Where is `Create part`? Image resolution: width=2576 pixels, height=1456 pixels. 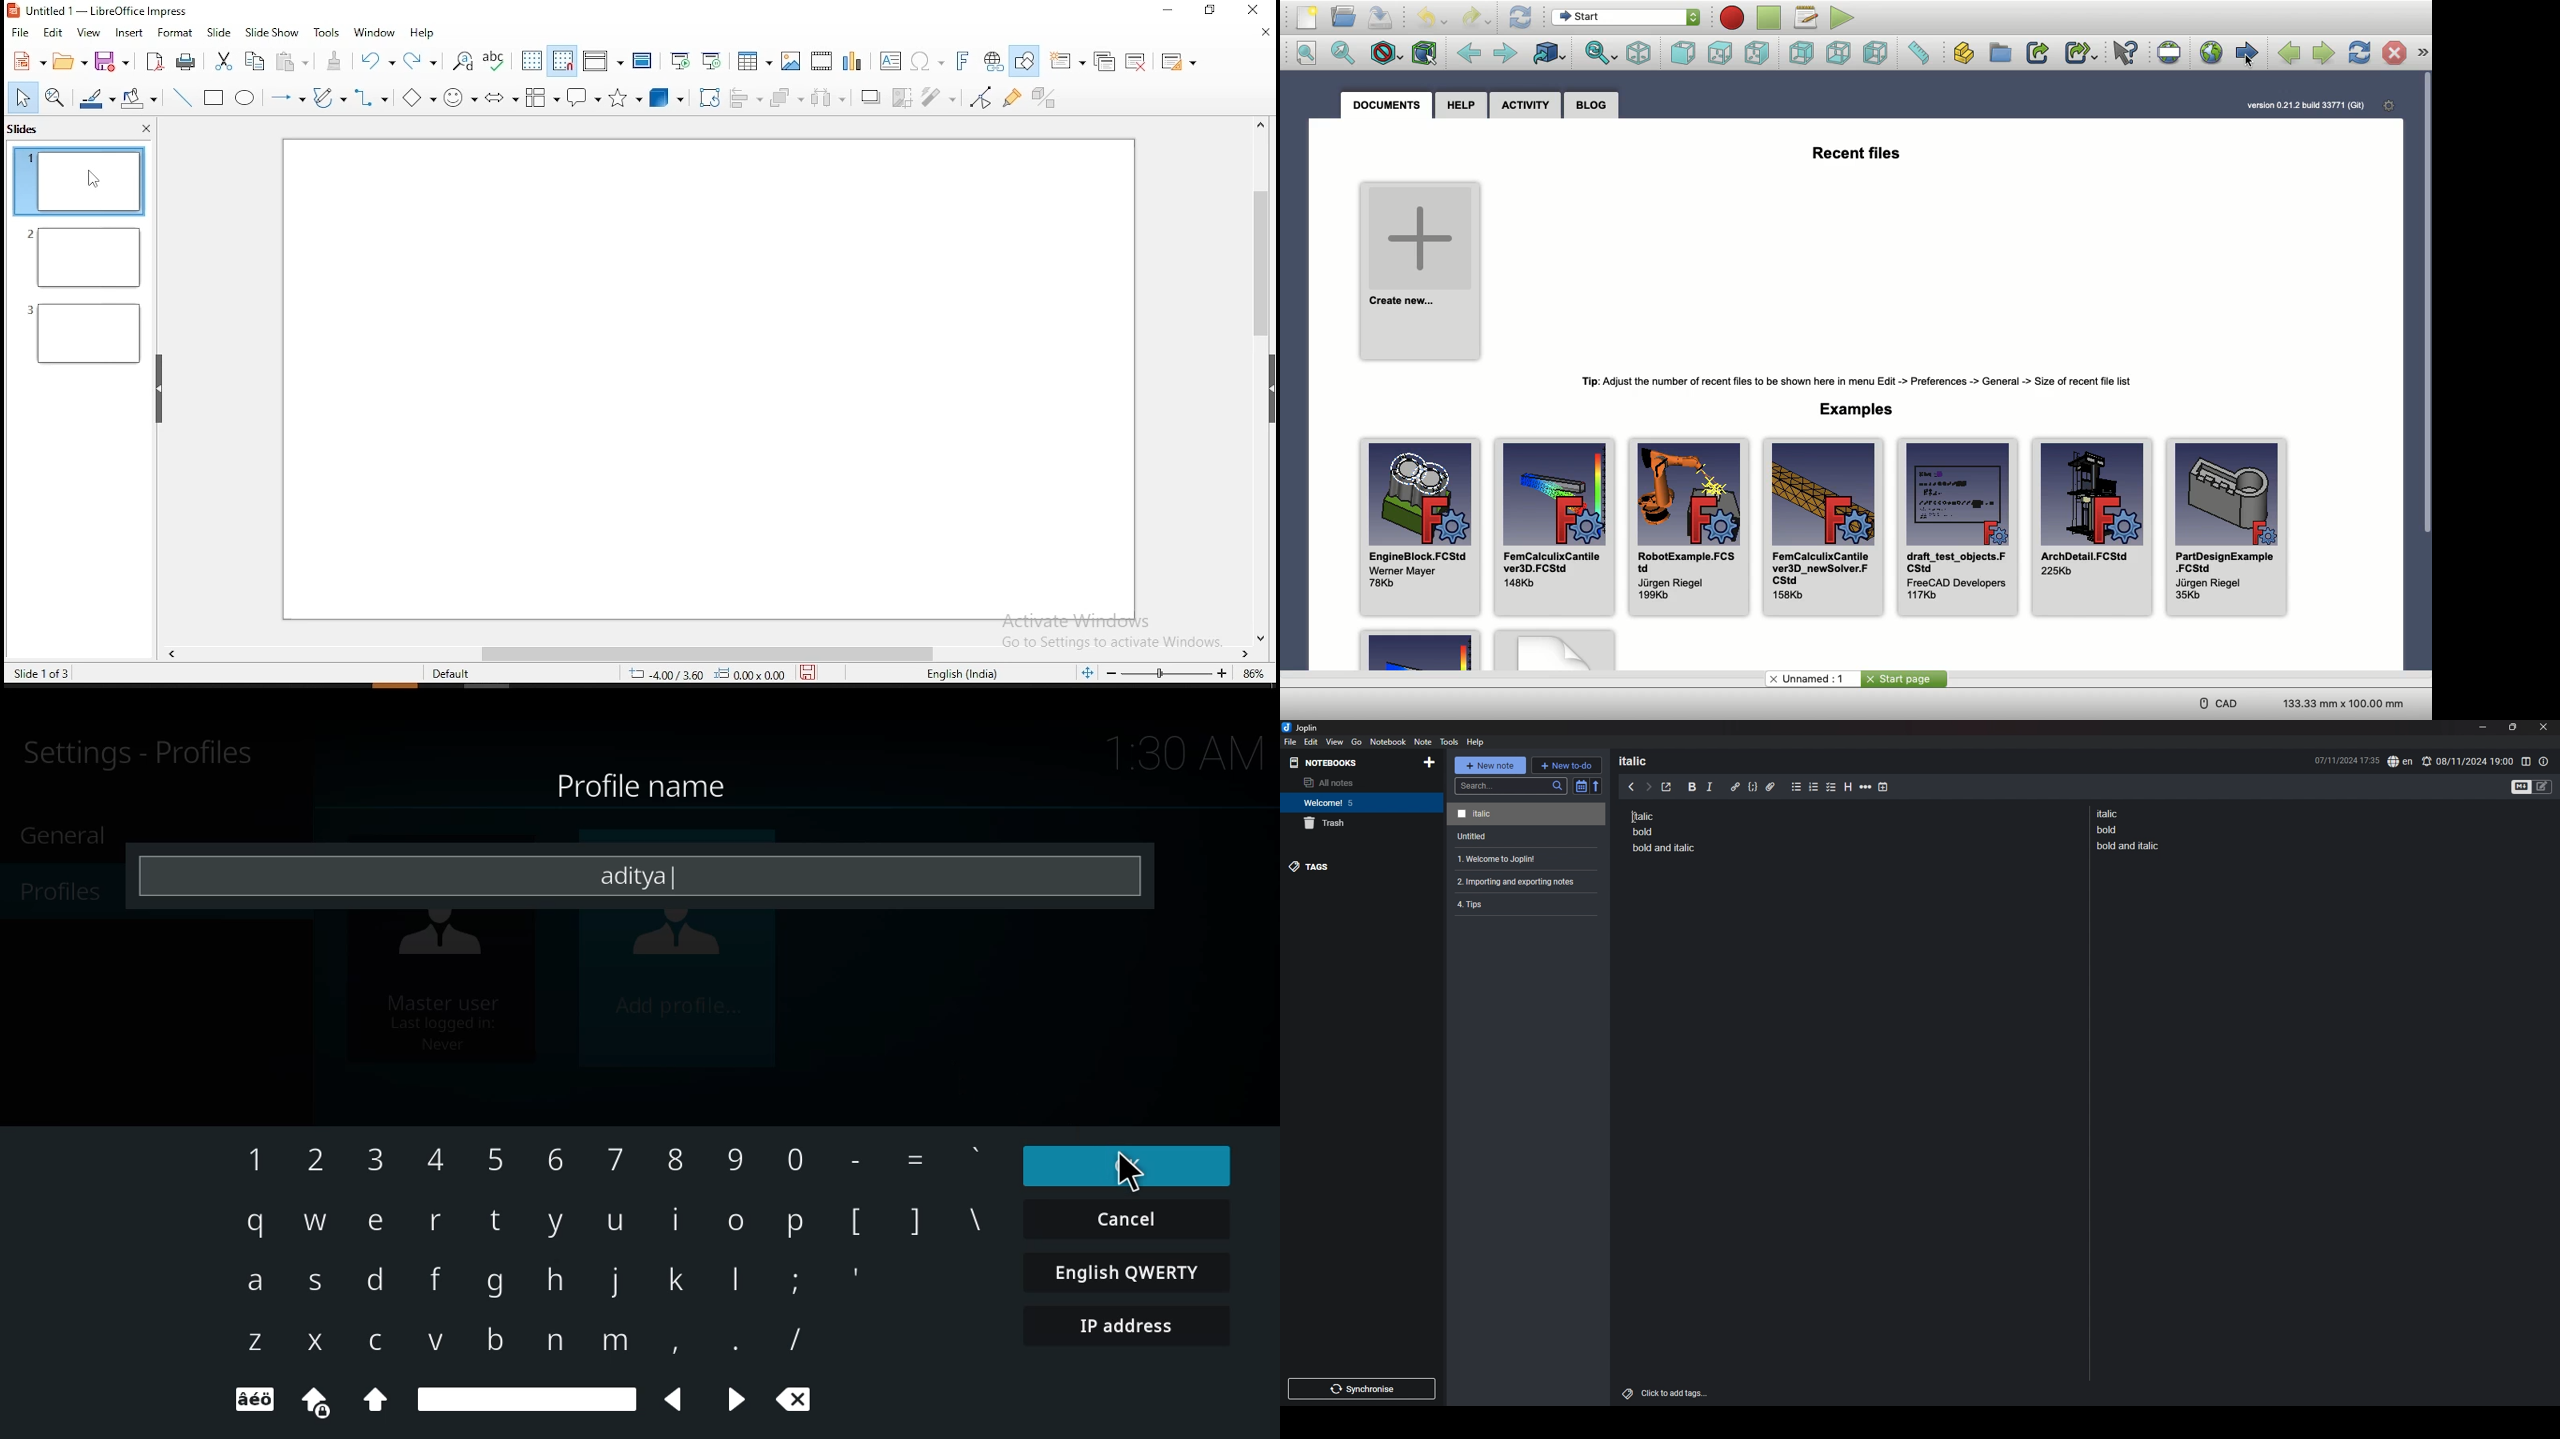
Create part is located at coordinates (1969, 54).